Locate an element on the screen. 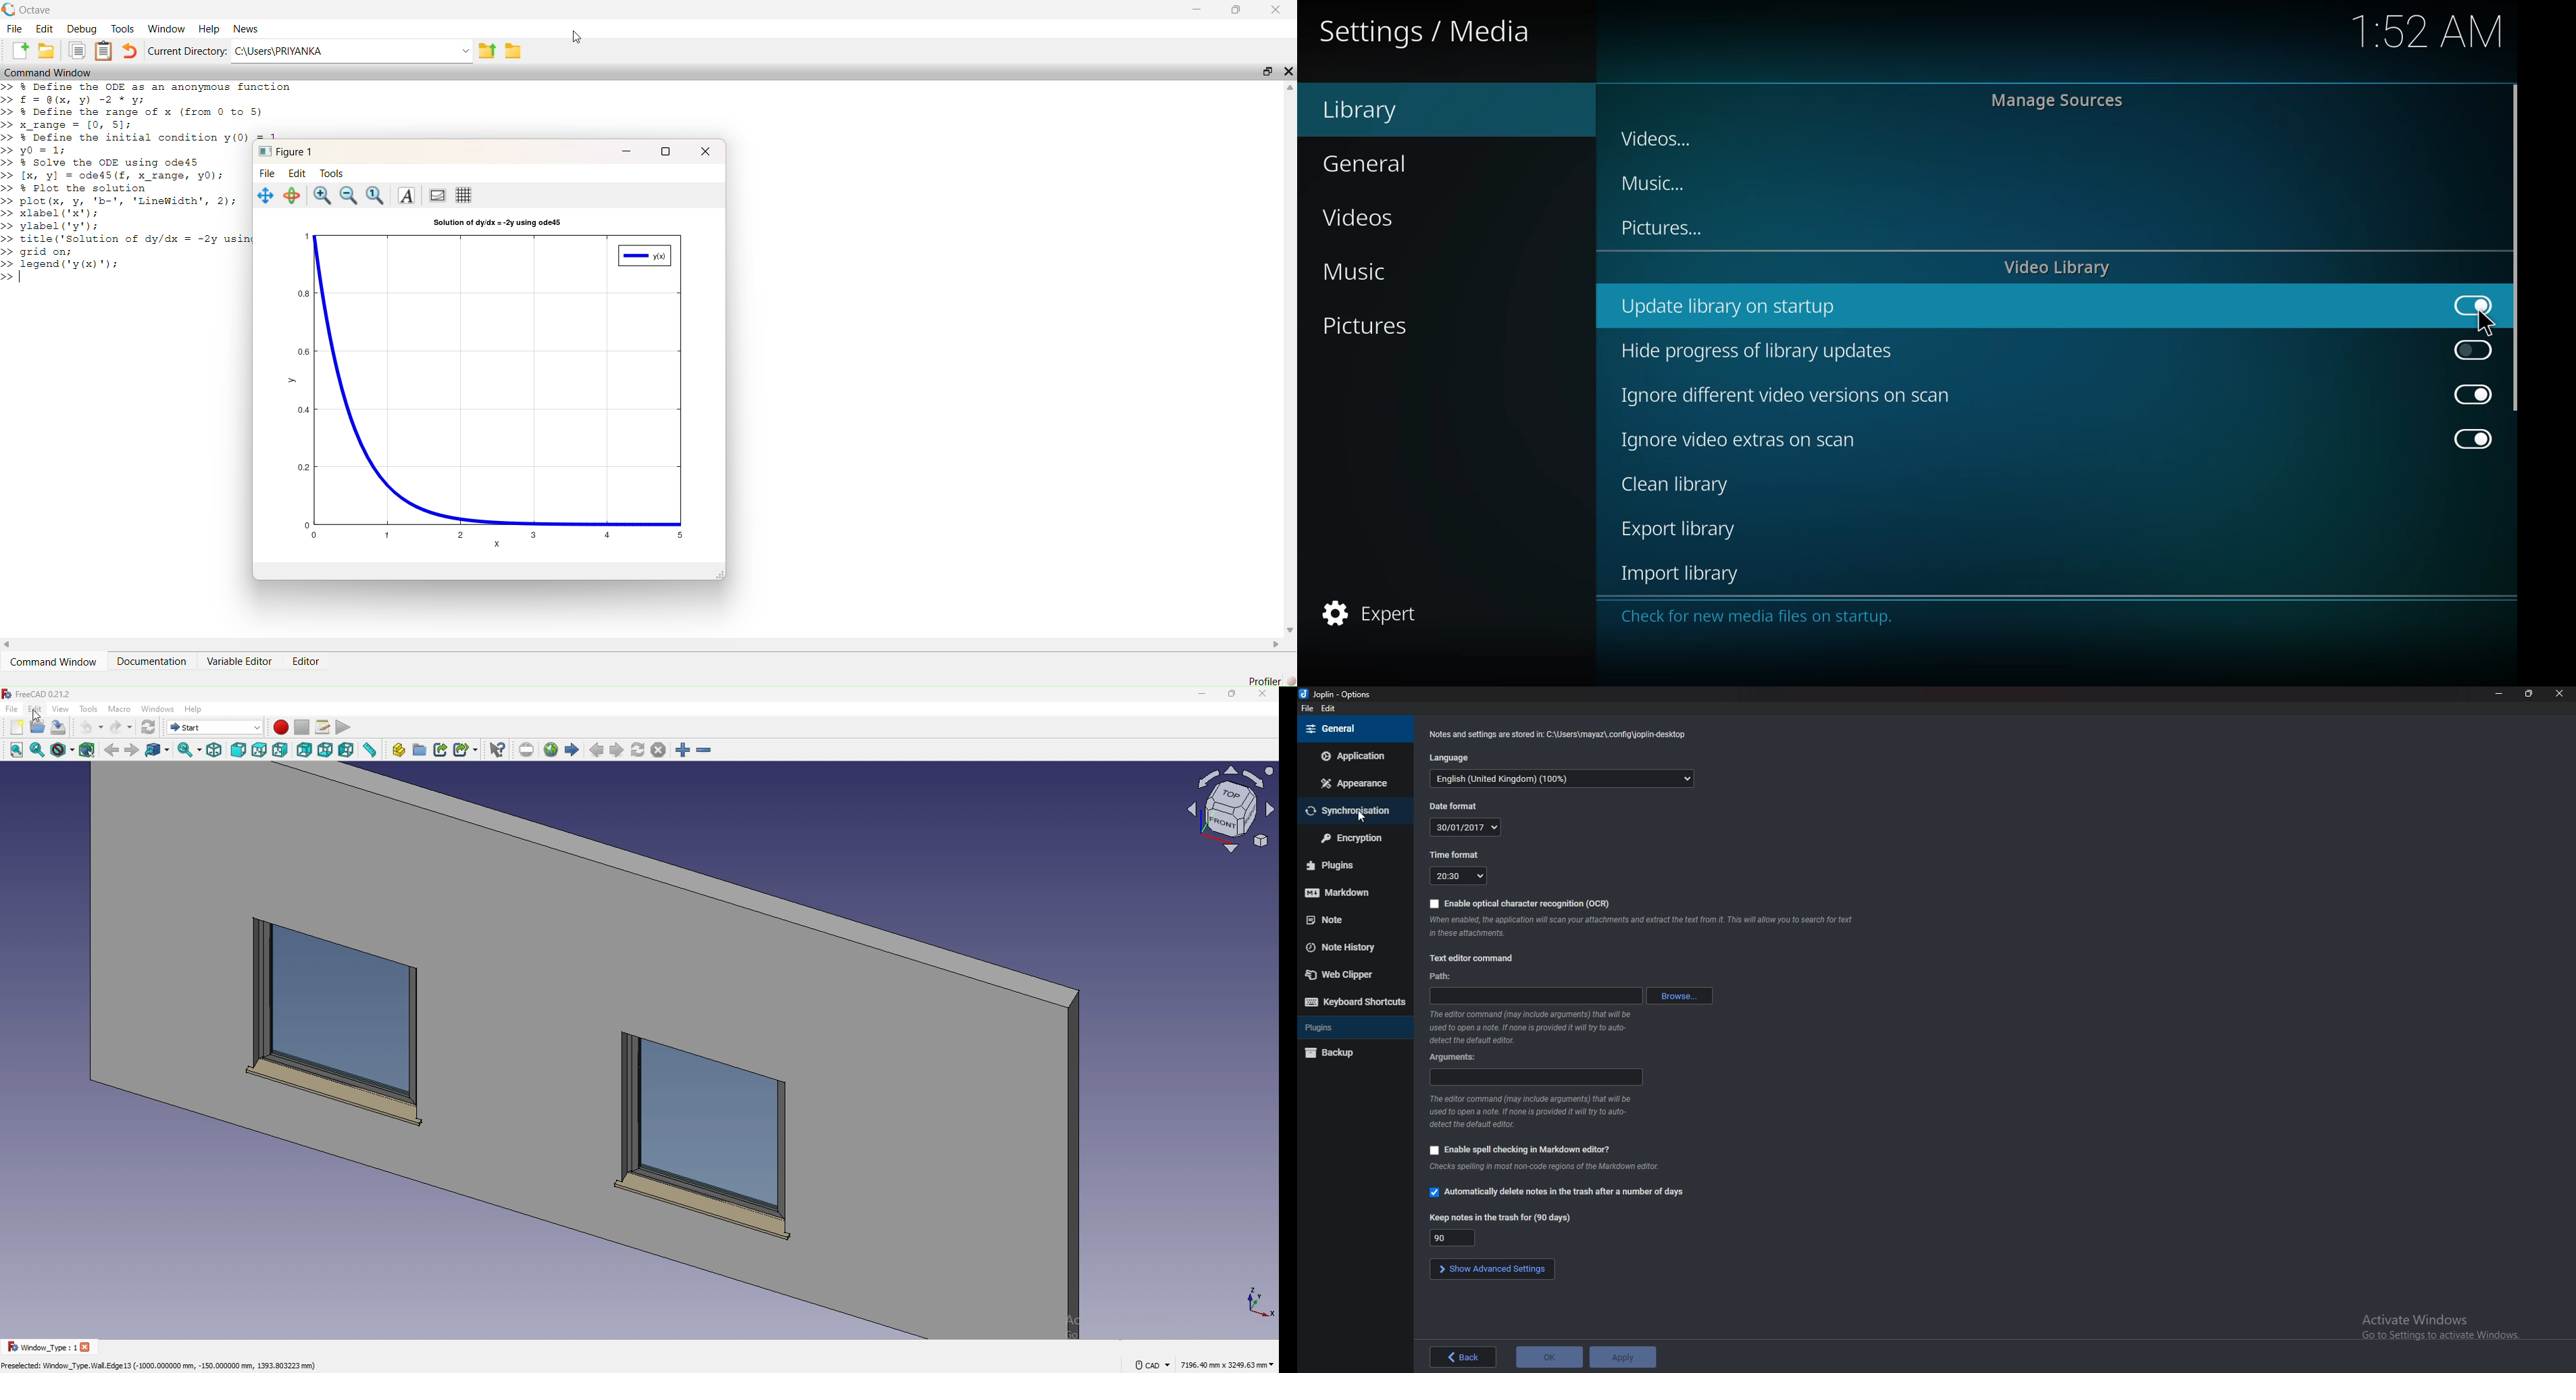  web clipper is located at coordinates (1350, 976).